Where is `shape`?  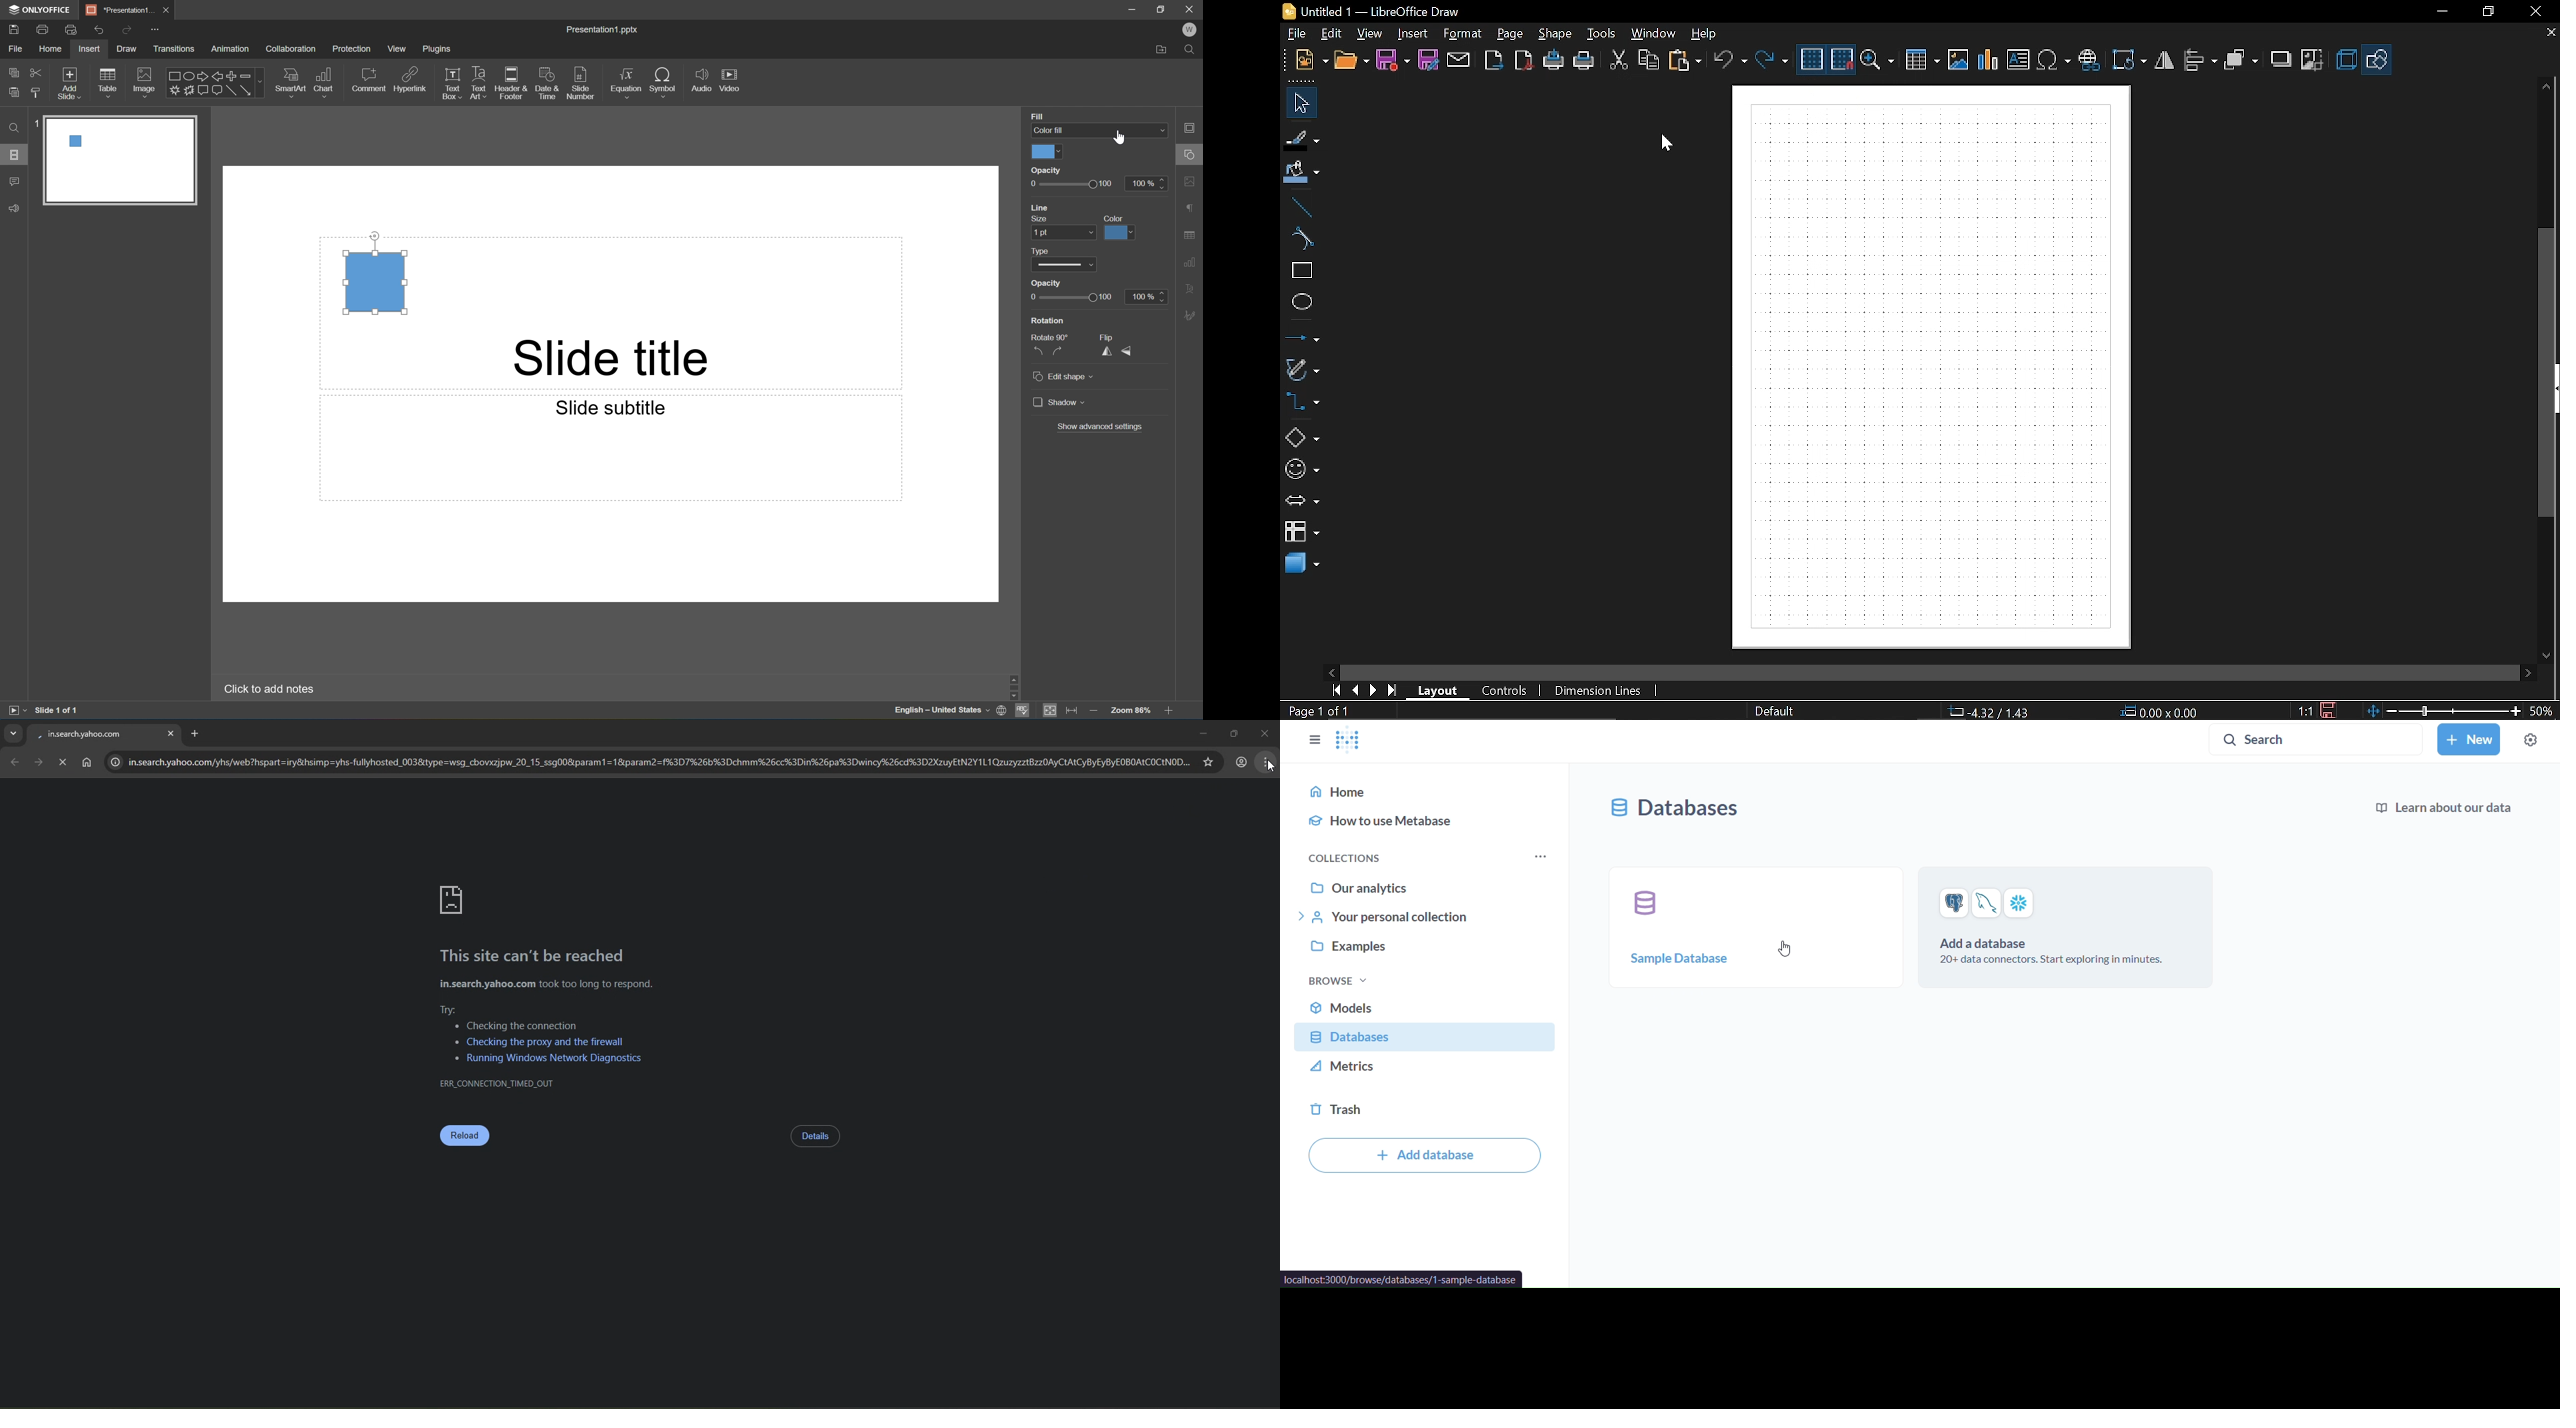
shape is located at coordinates (1556, 34).